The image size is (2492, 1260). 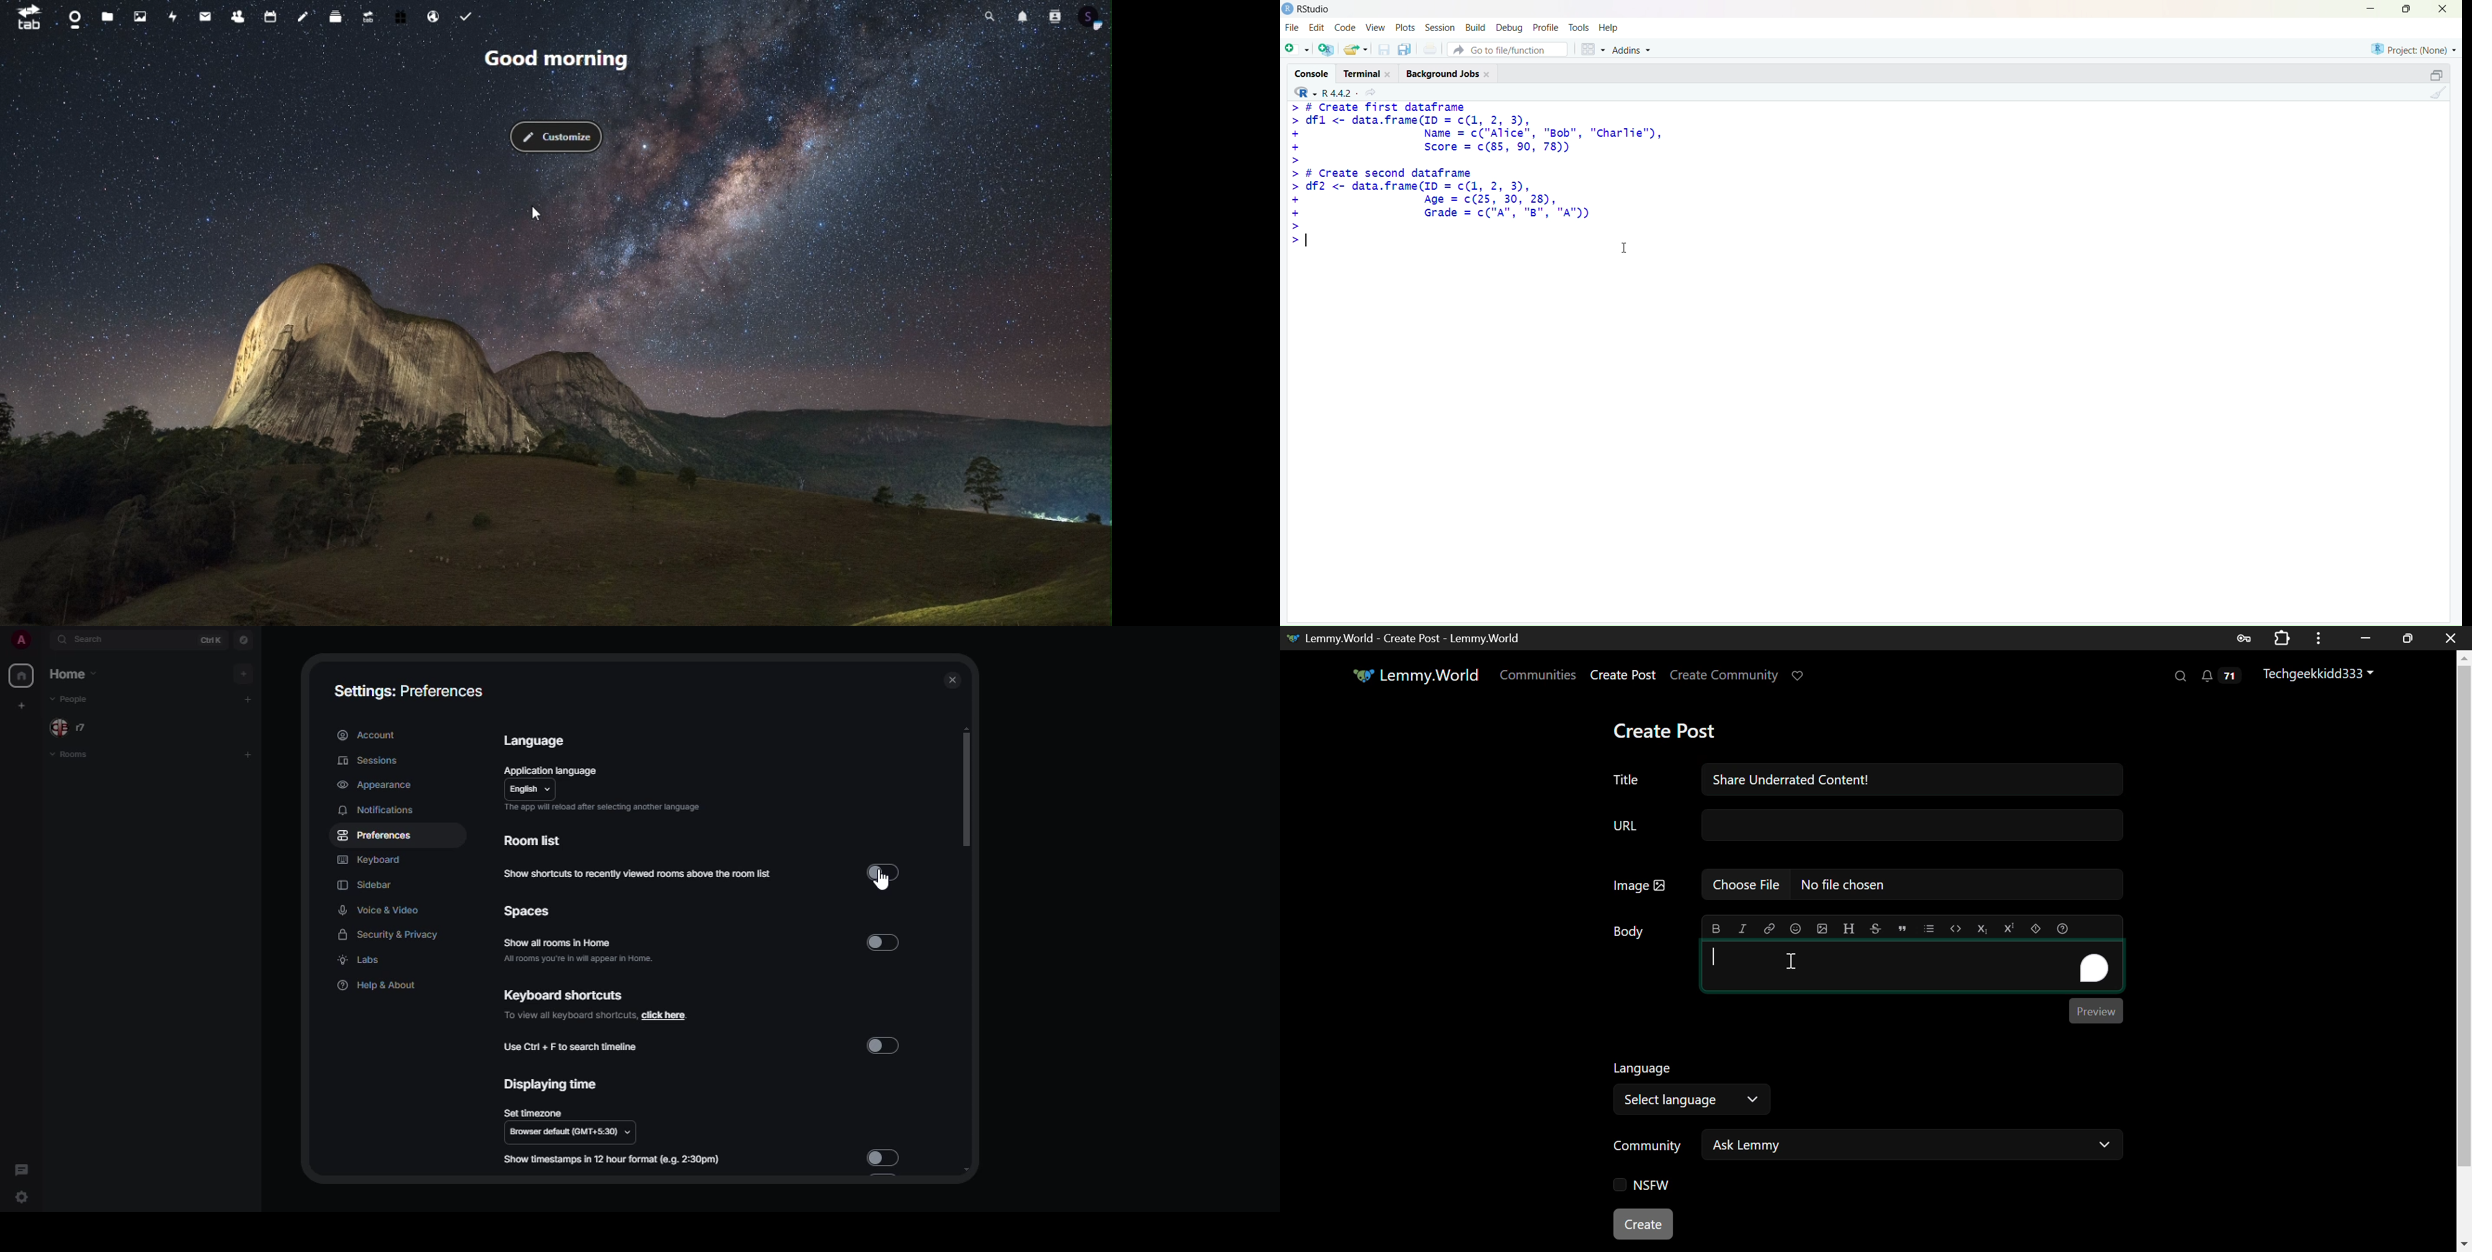 I want to click on Body, so click(x=1630, y=932).